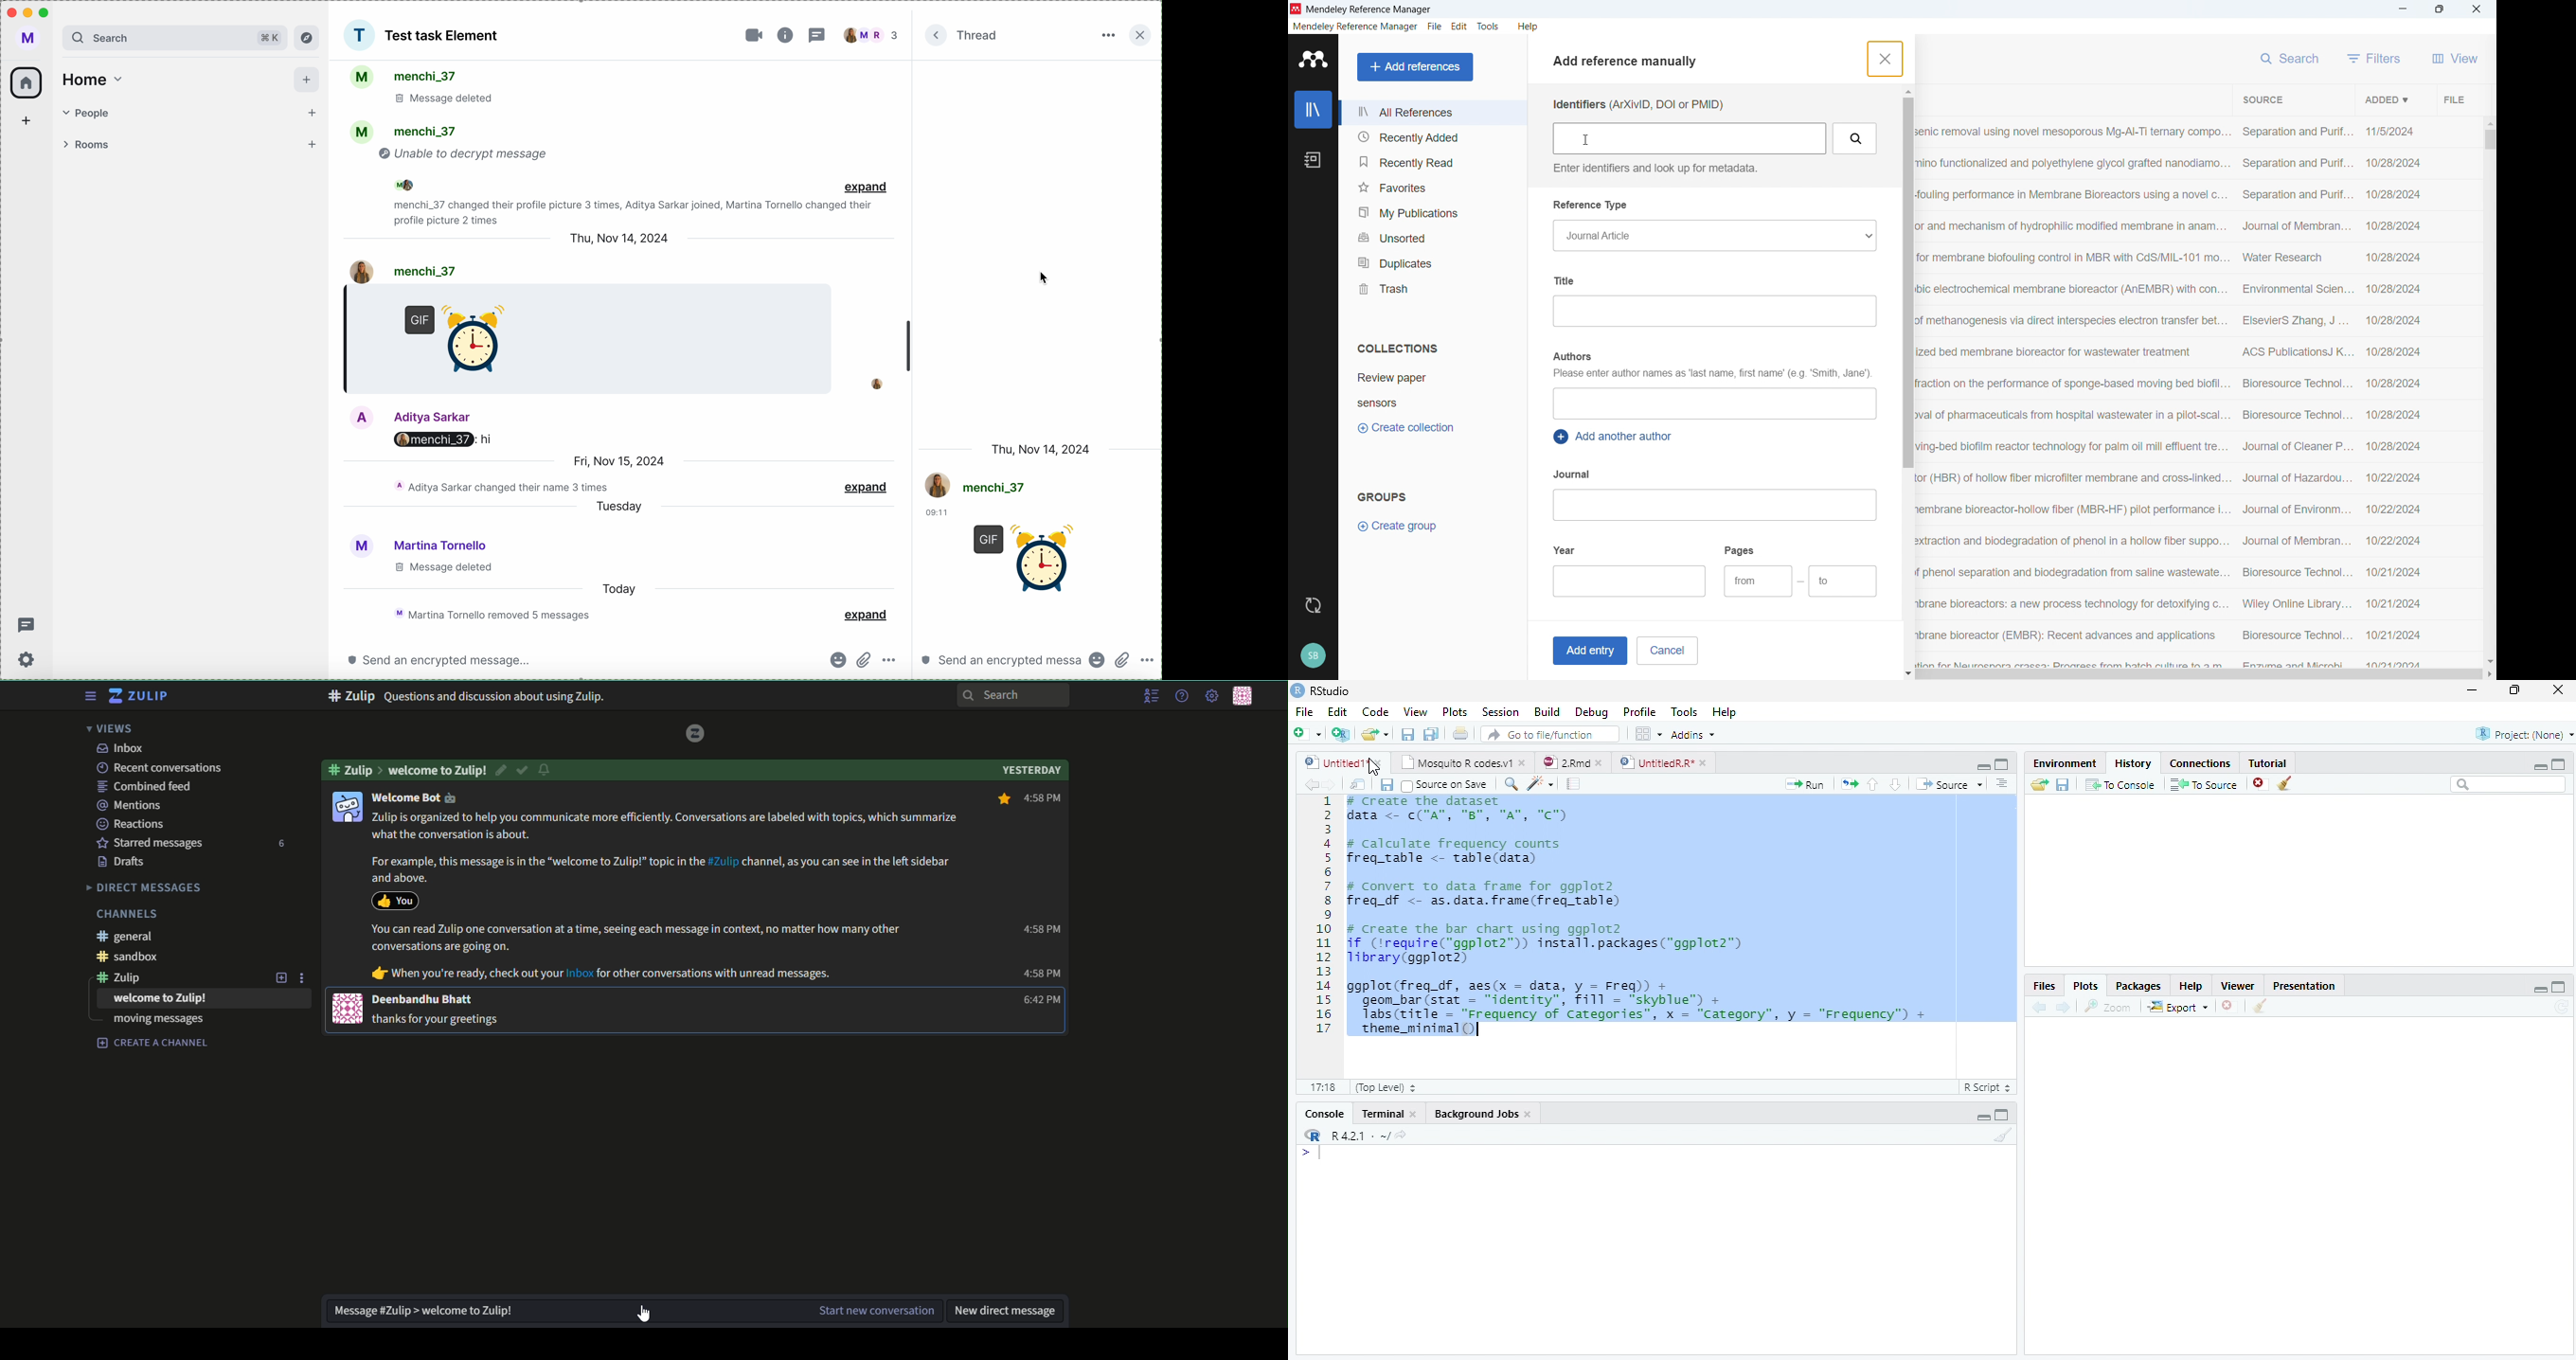 The image size is (2576, 1372). Describe the element at coordinates (500, 486) in the screenshot. I see `chat activity of the day` at that location.